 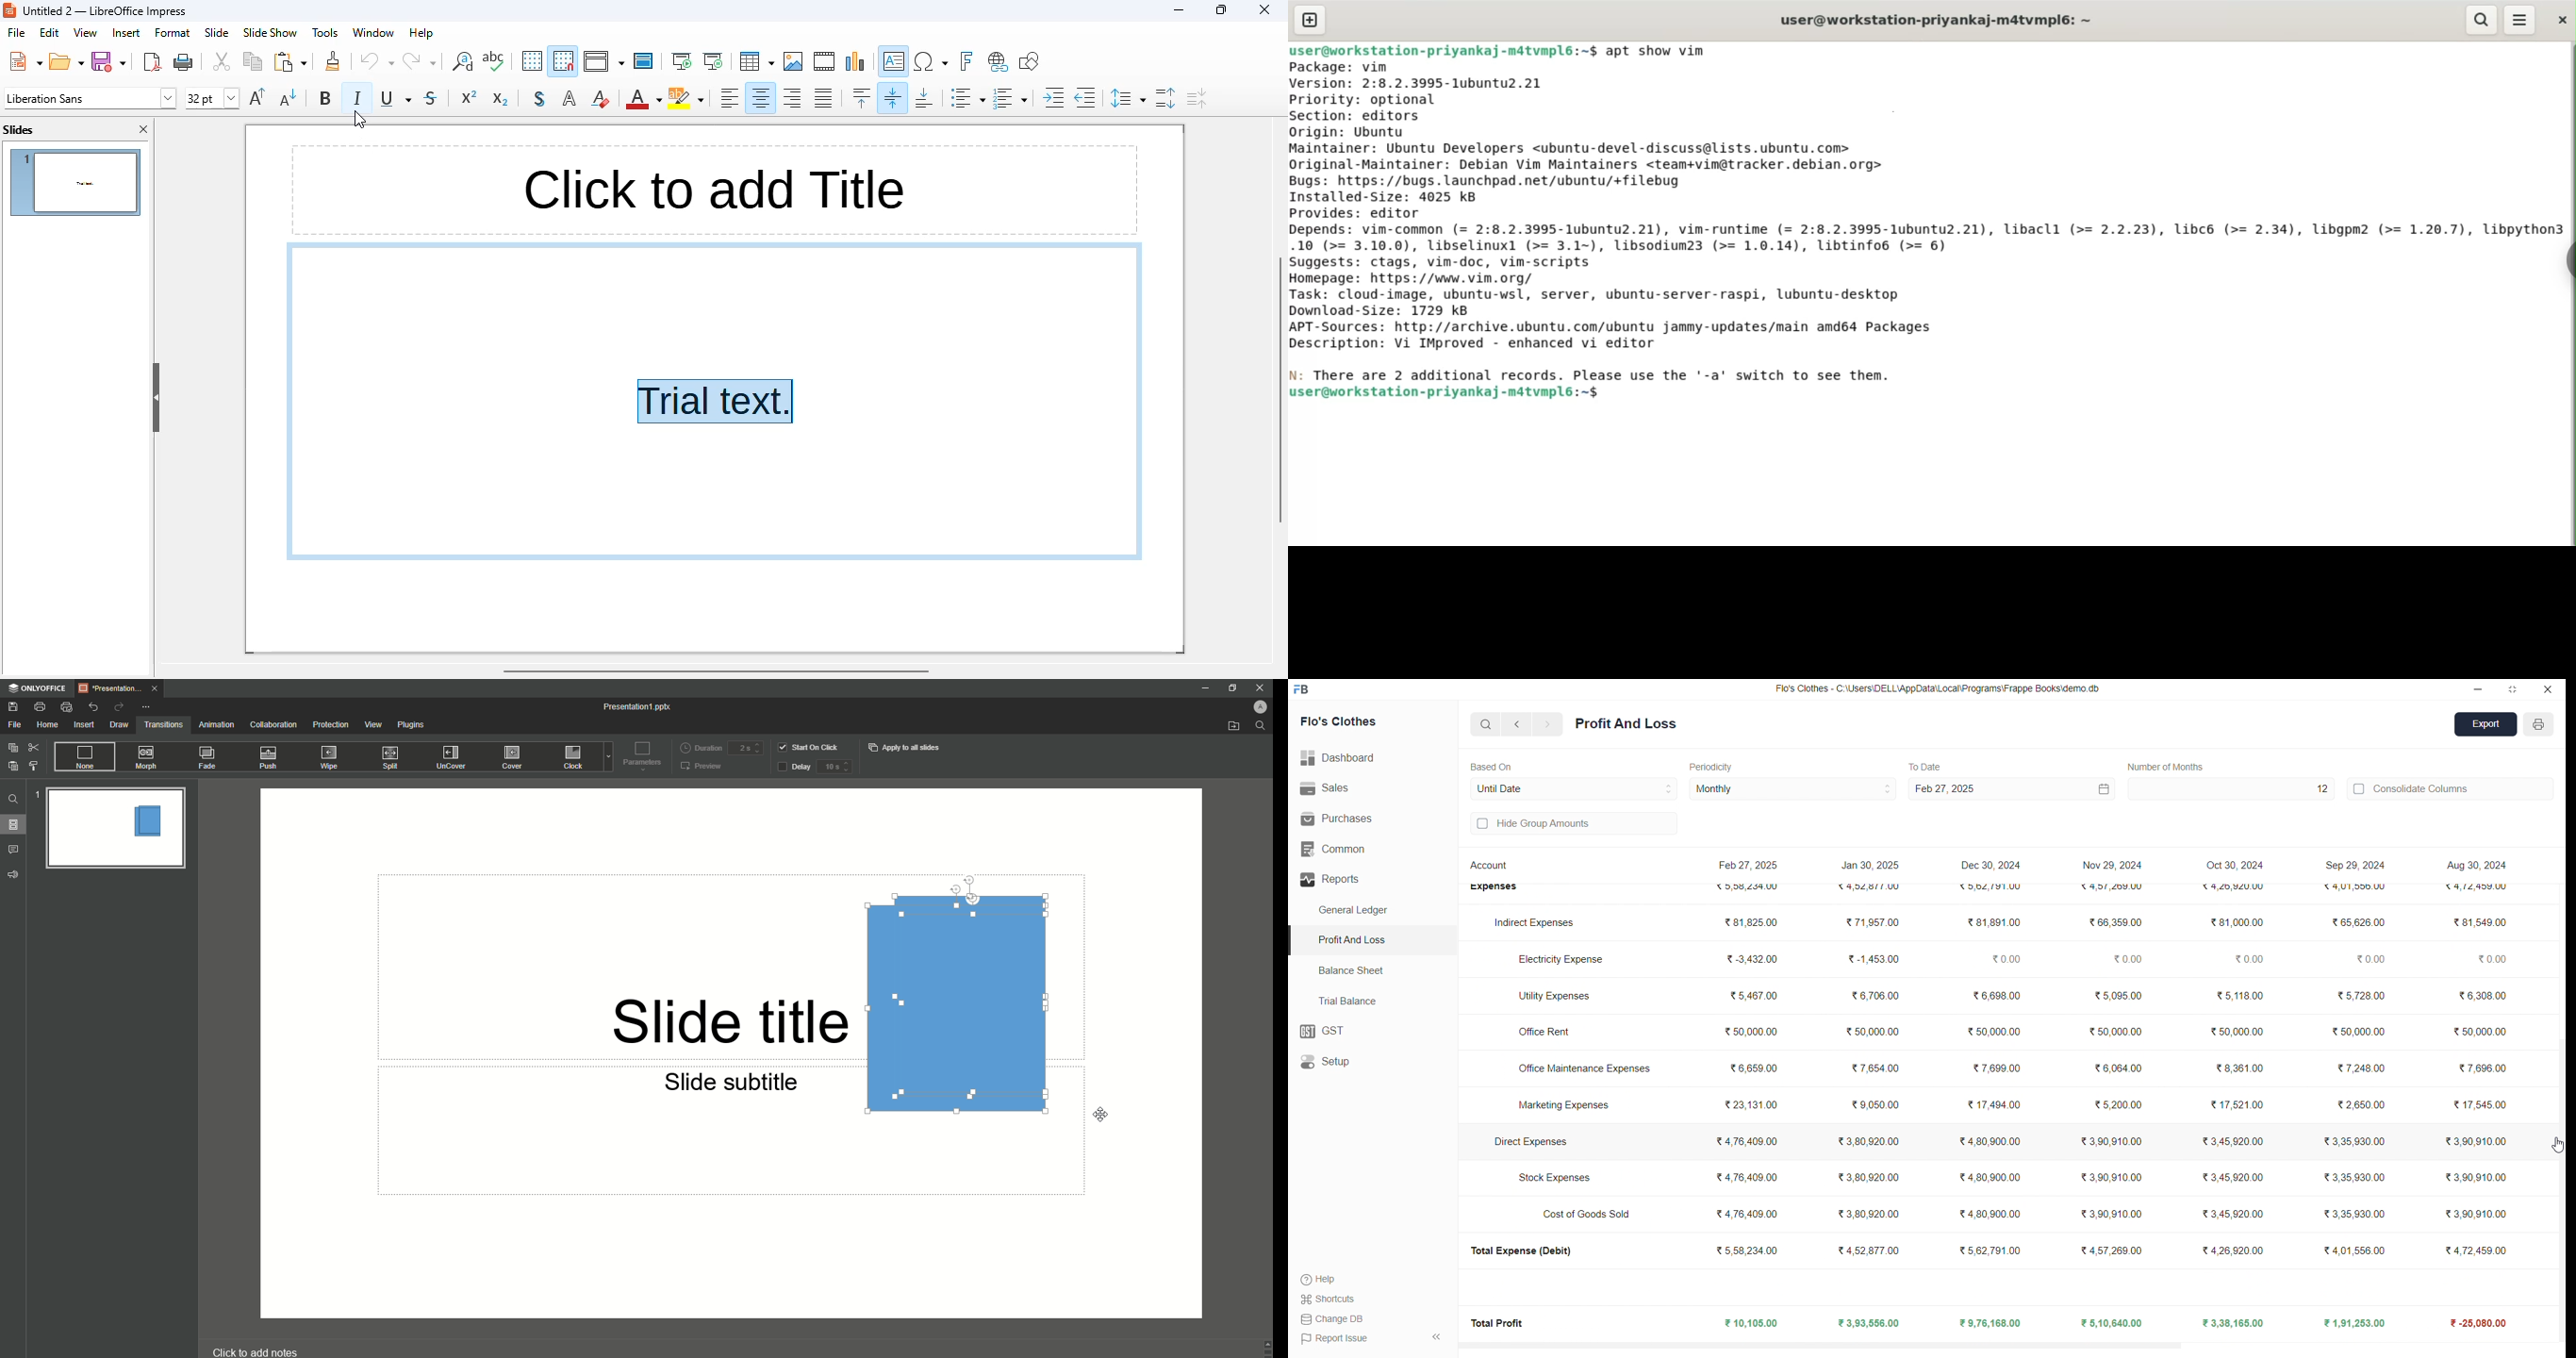 I want to click on ₹66,359.00, so click(x=2115, y=921).